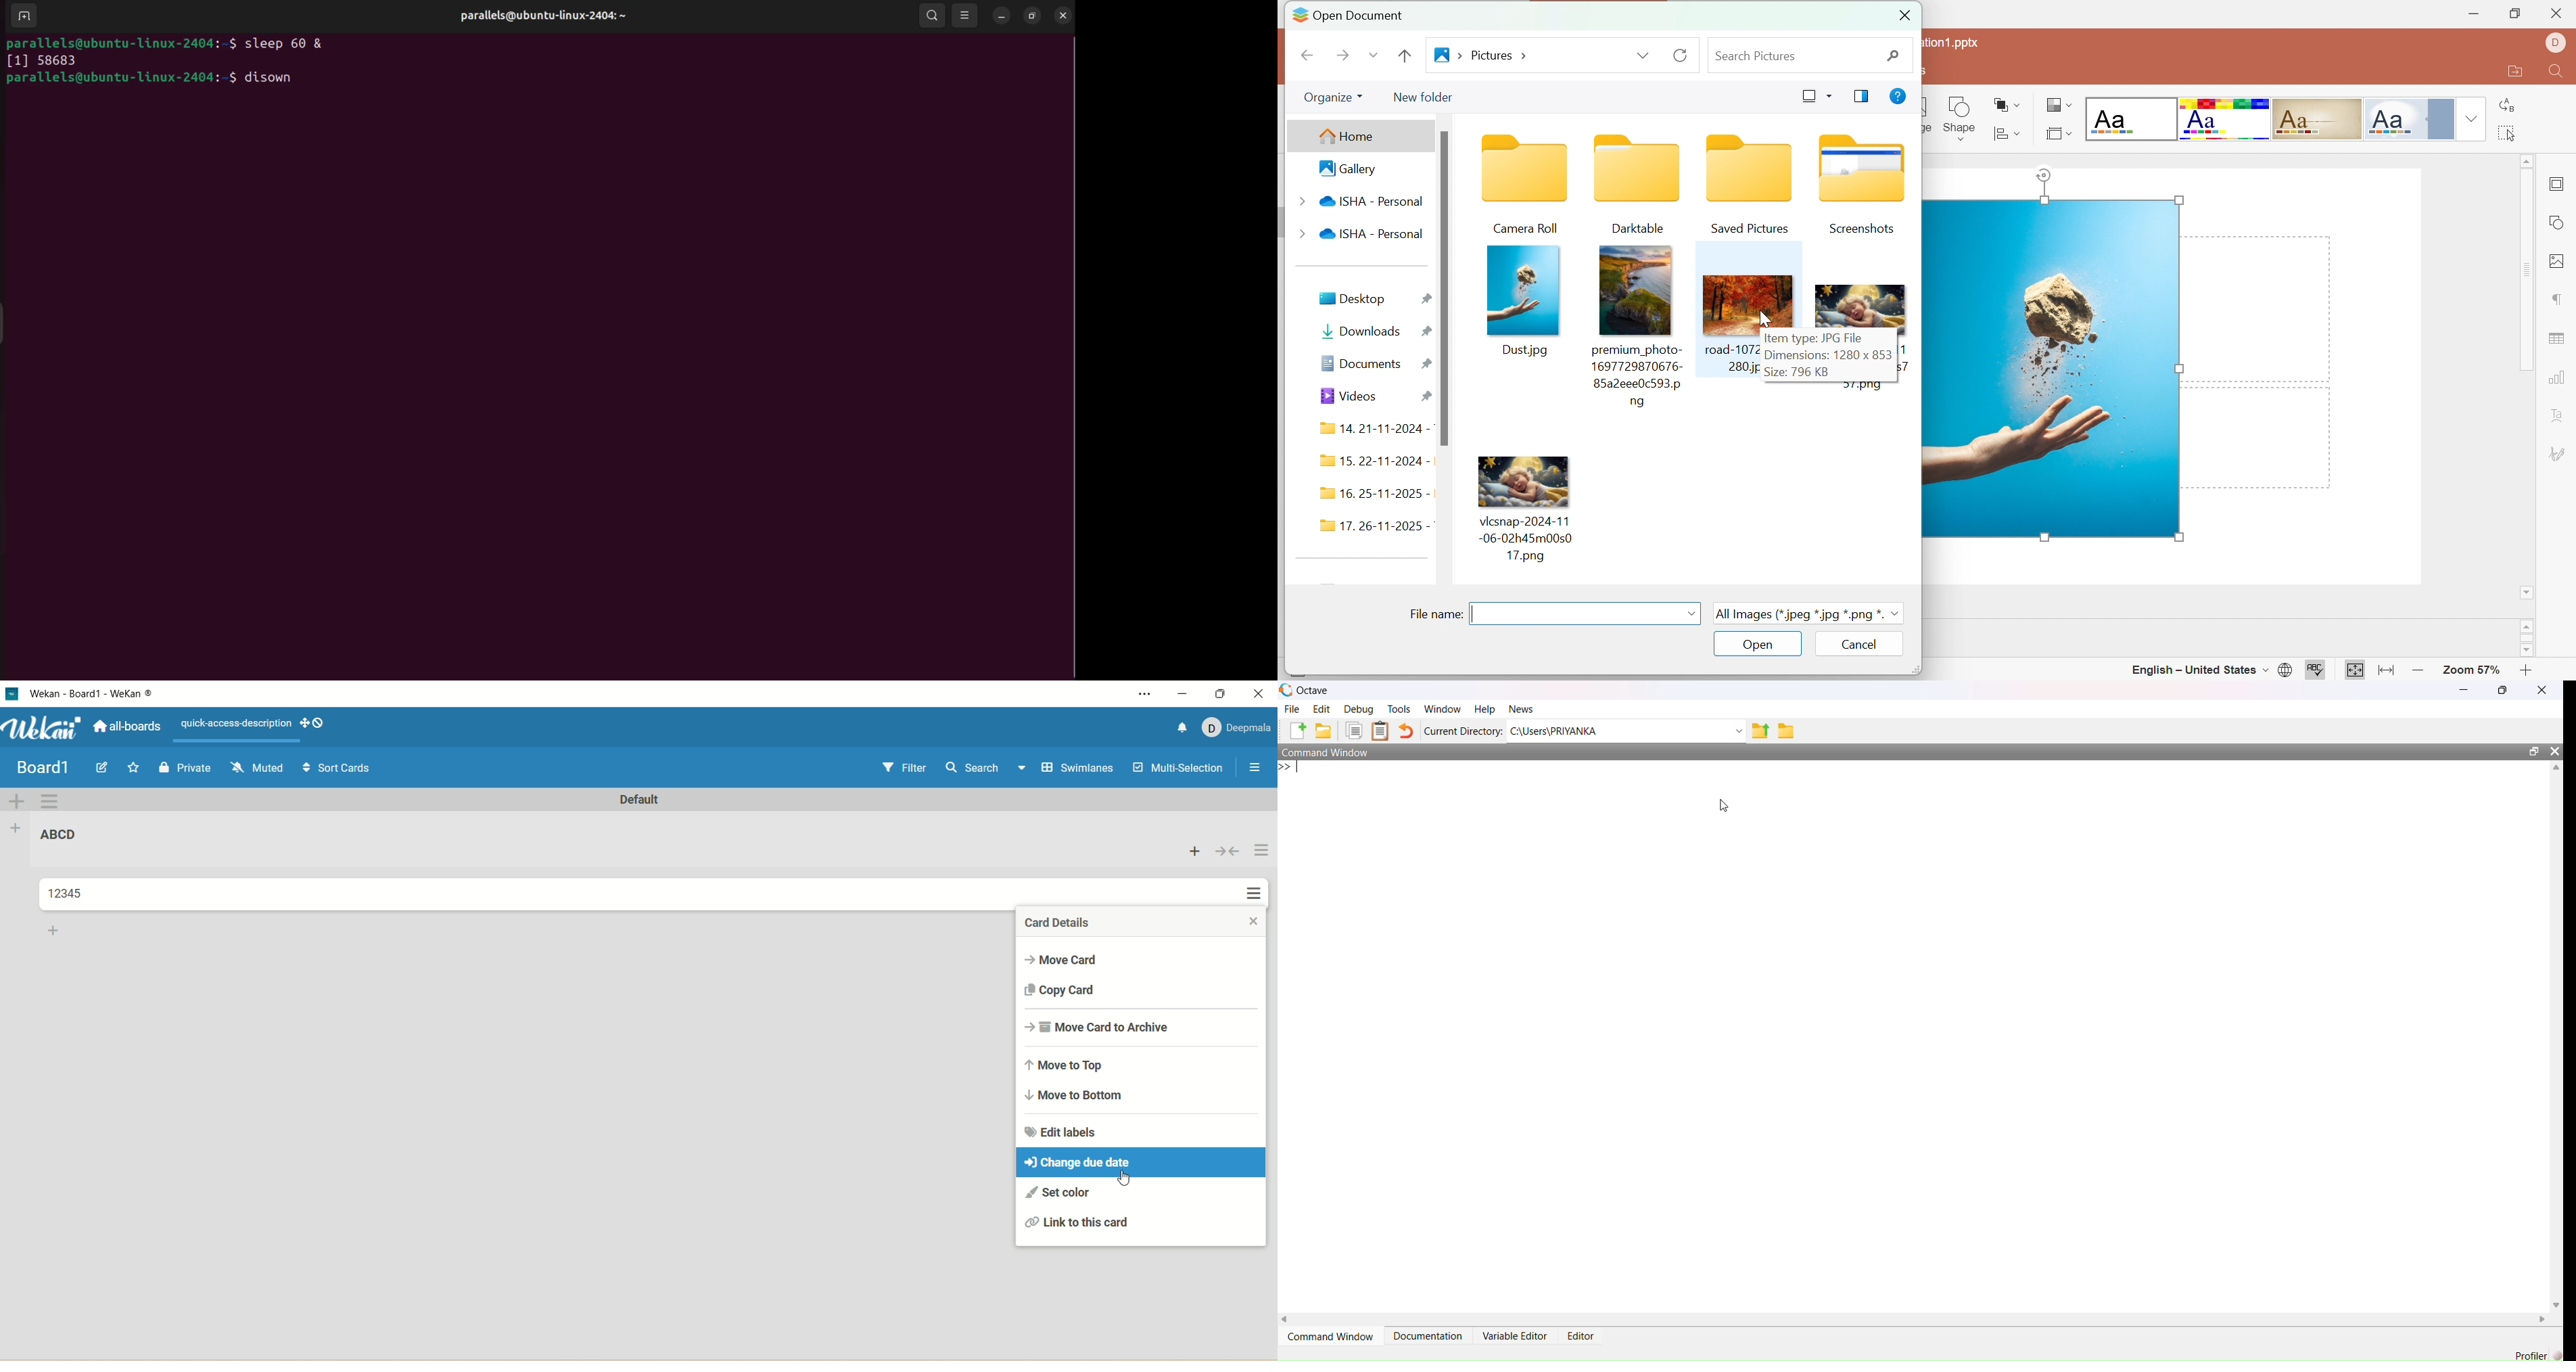  Describe the element at coordinates (1730, 332) in the screenshot. I see `image` at that location.